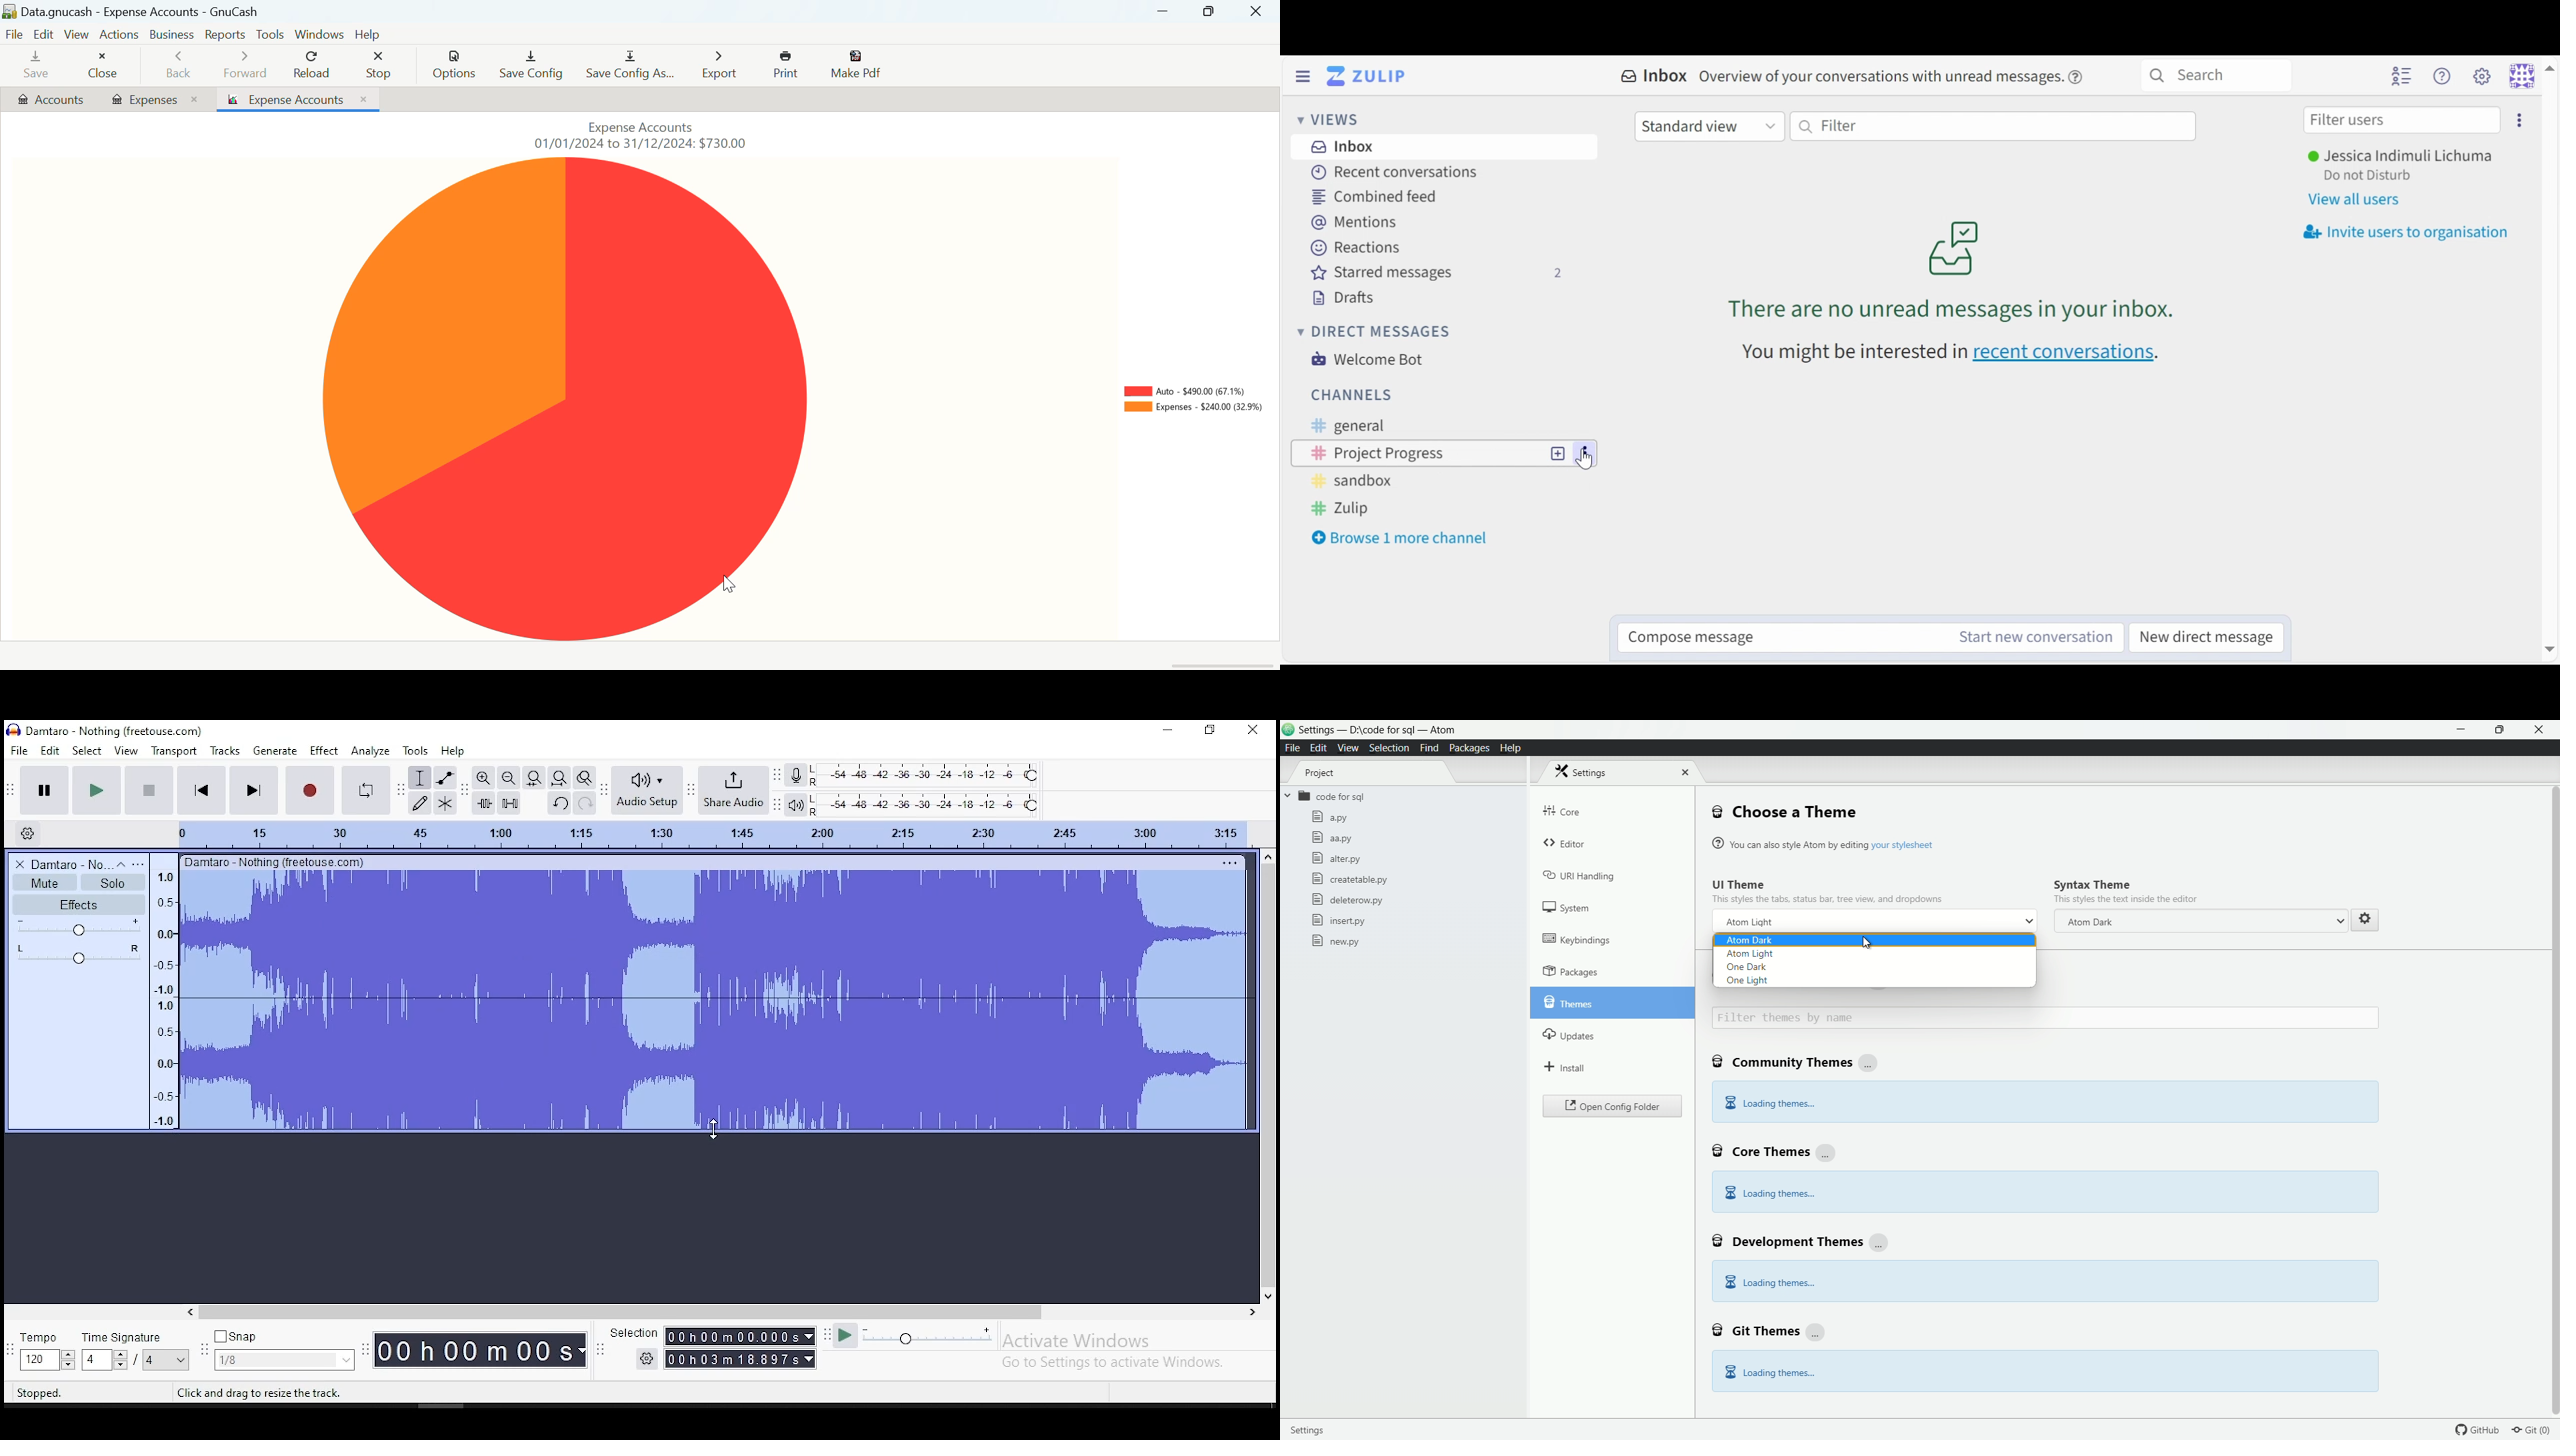 This screenshot has width=2576, height=1456. What do you see at coordinates (1352, 482) in the screenshot?
I see `# sandbox` at bounding box center [1352, 482].